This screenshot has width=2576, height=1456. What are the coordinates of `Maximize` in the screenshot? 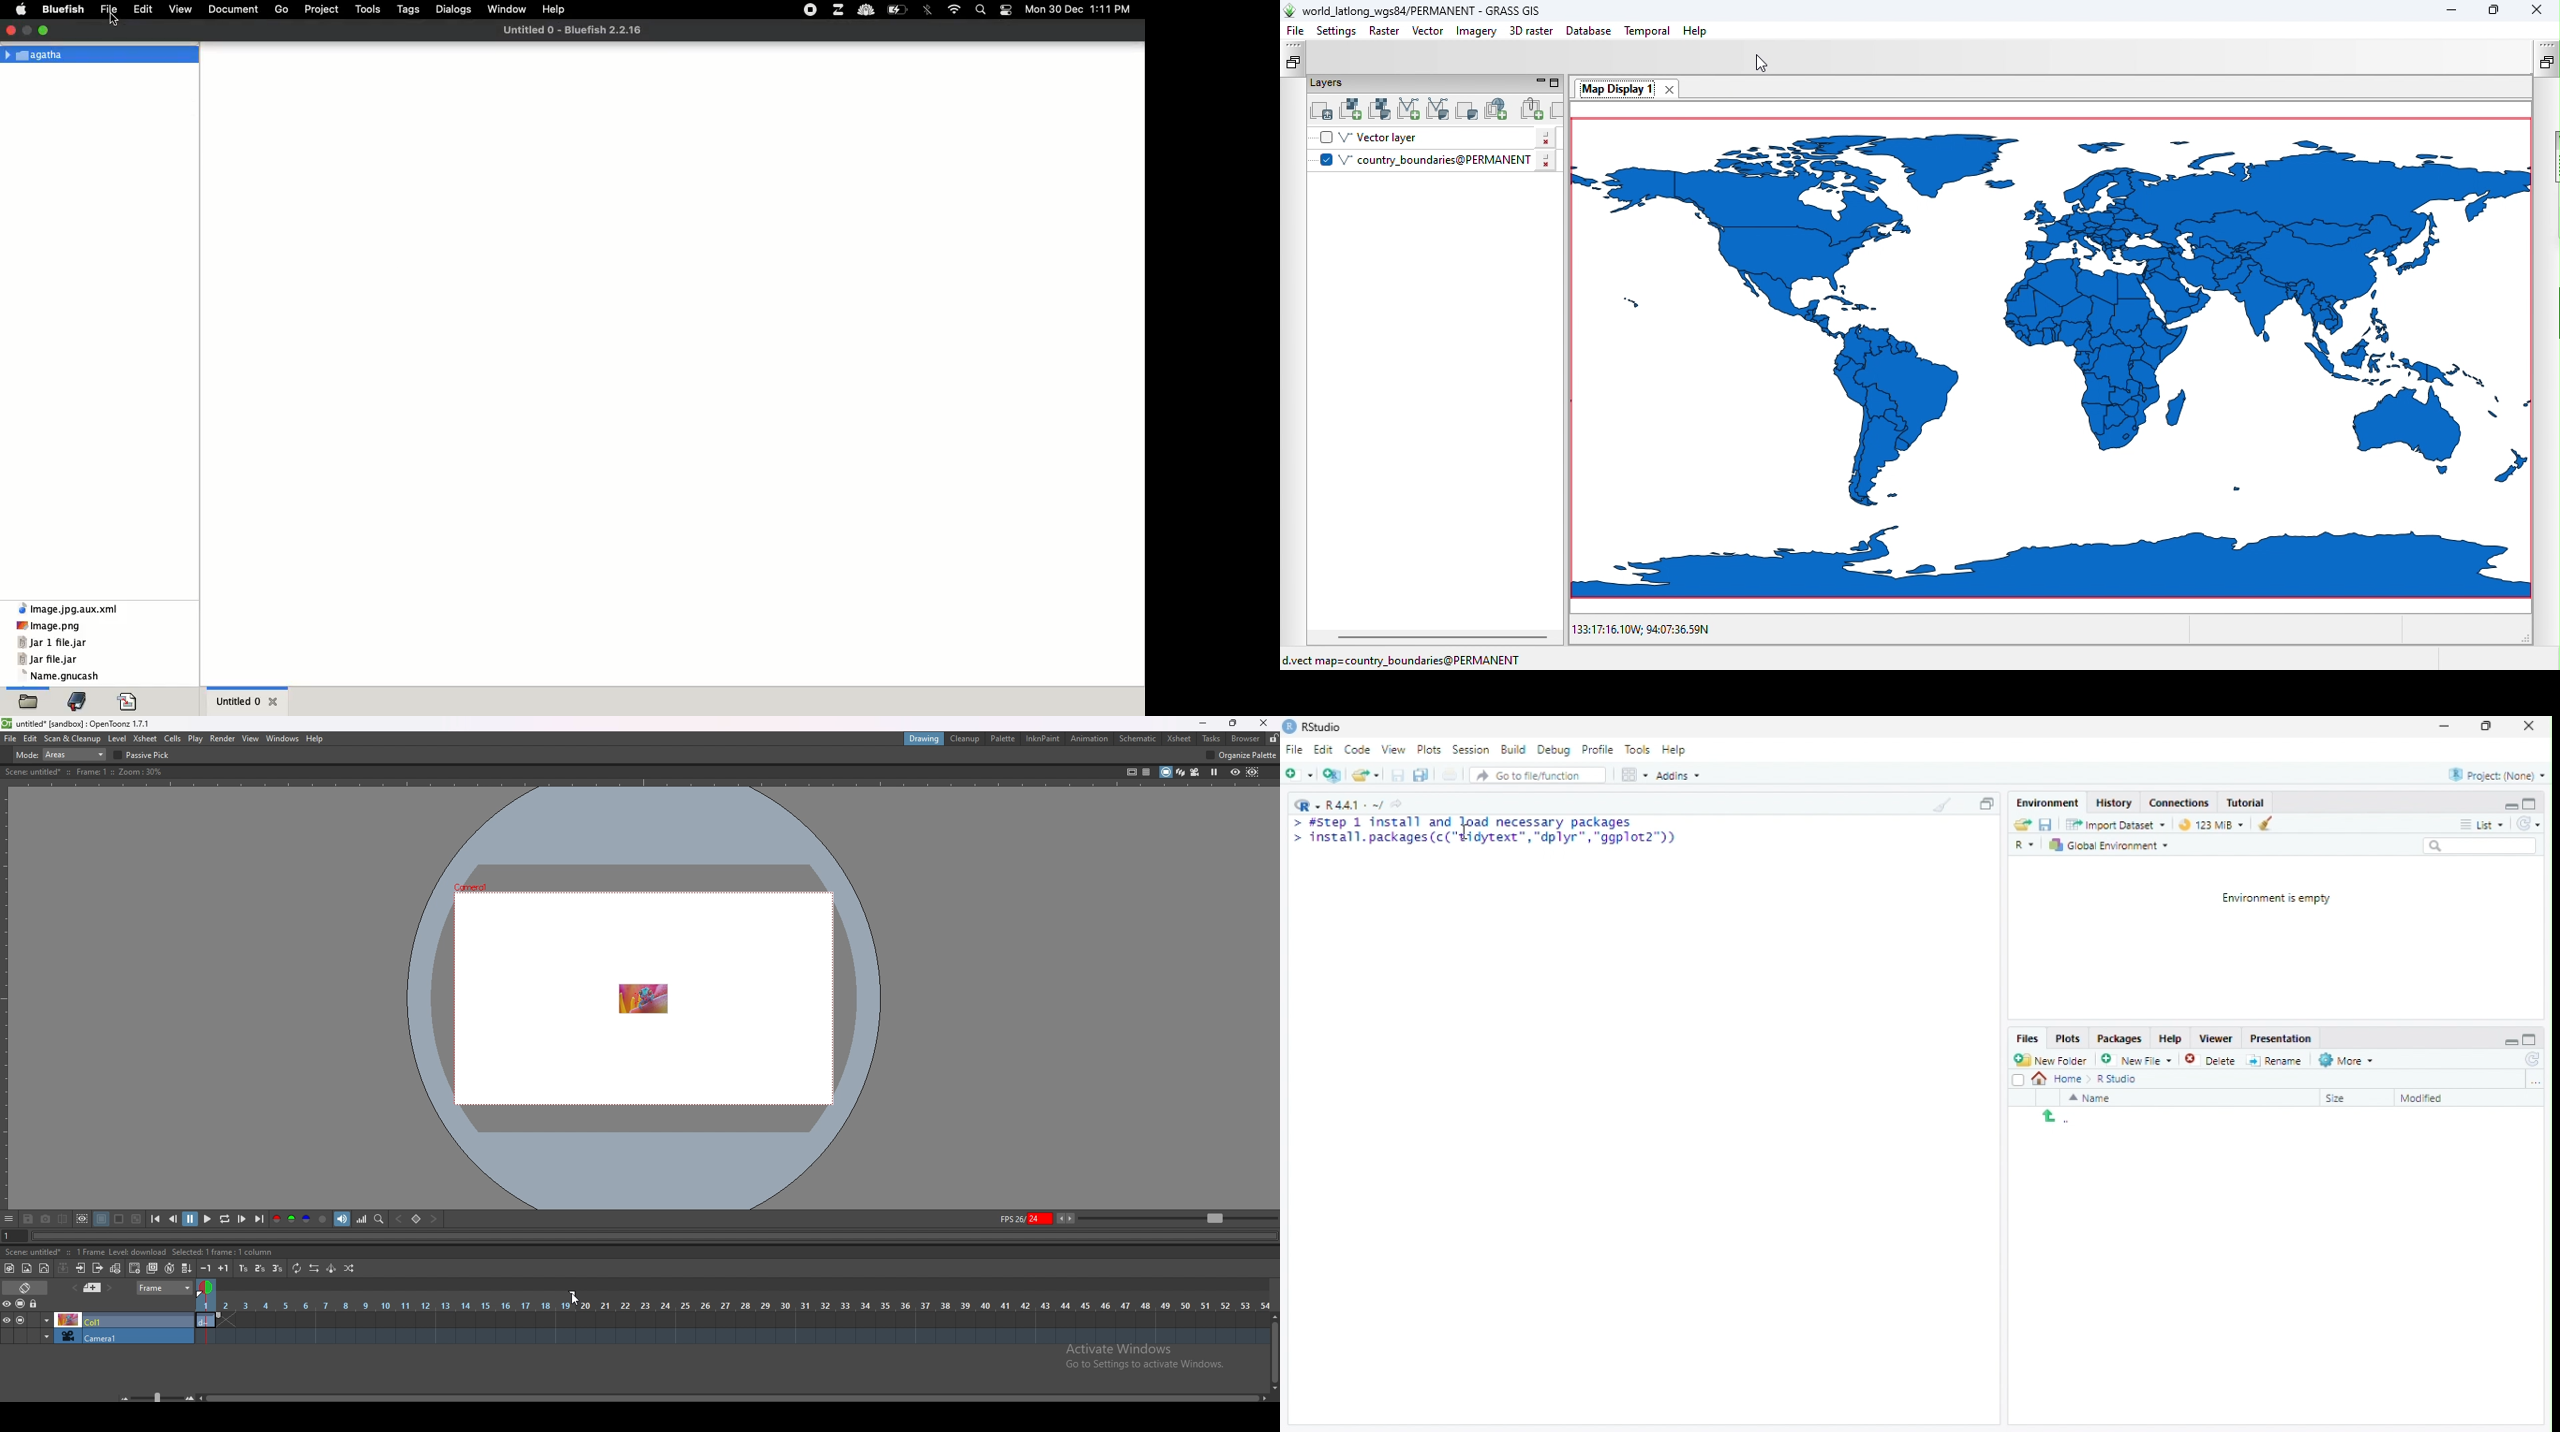 It's located at (2532, 1039).